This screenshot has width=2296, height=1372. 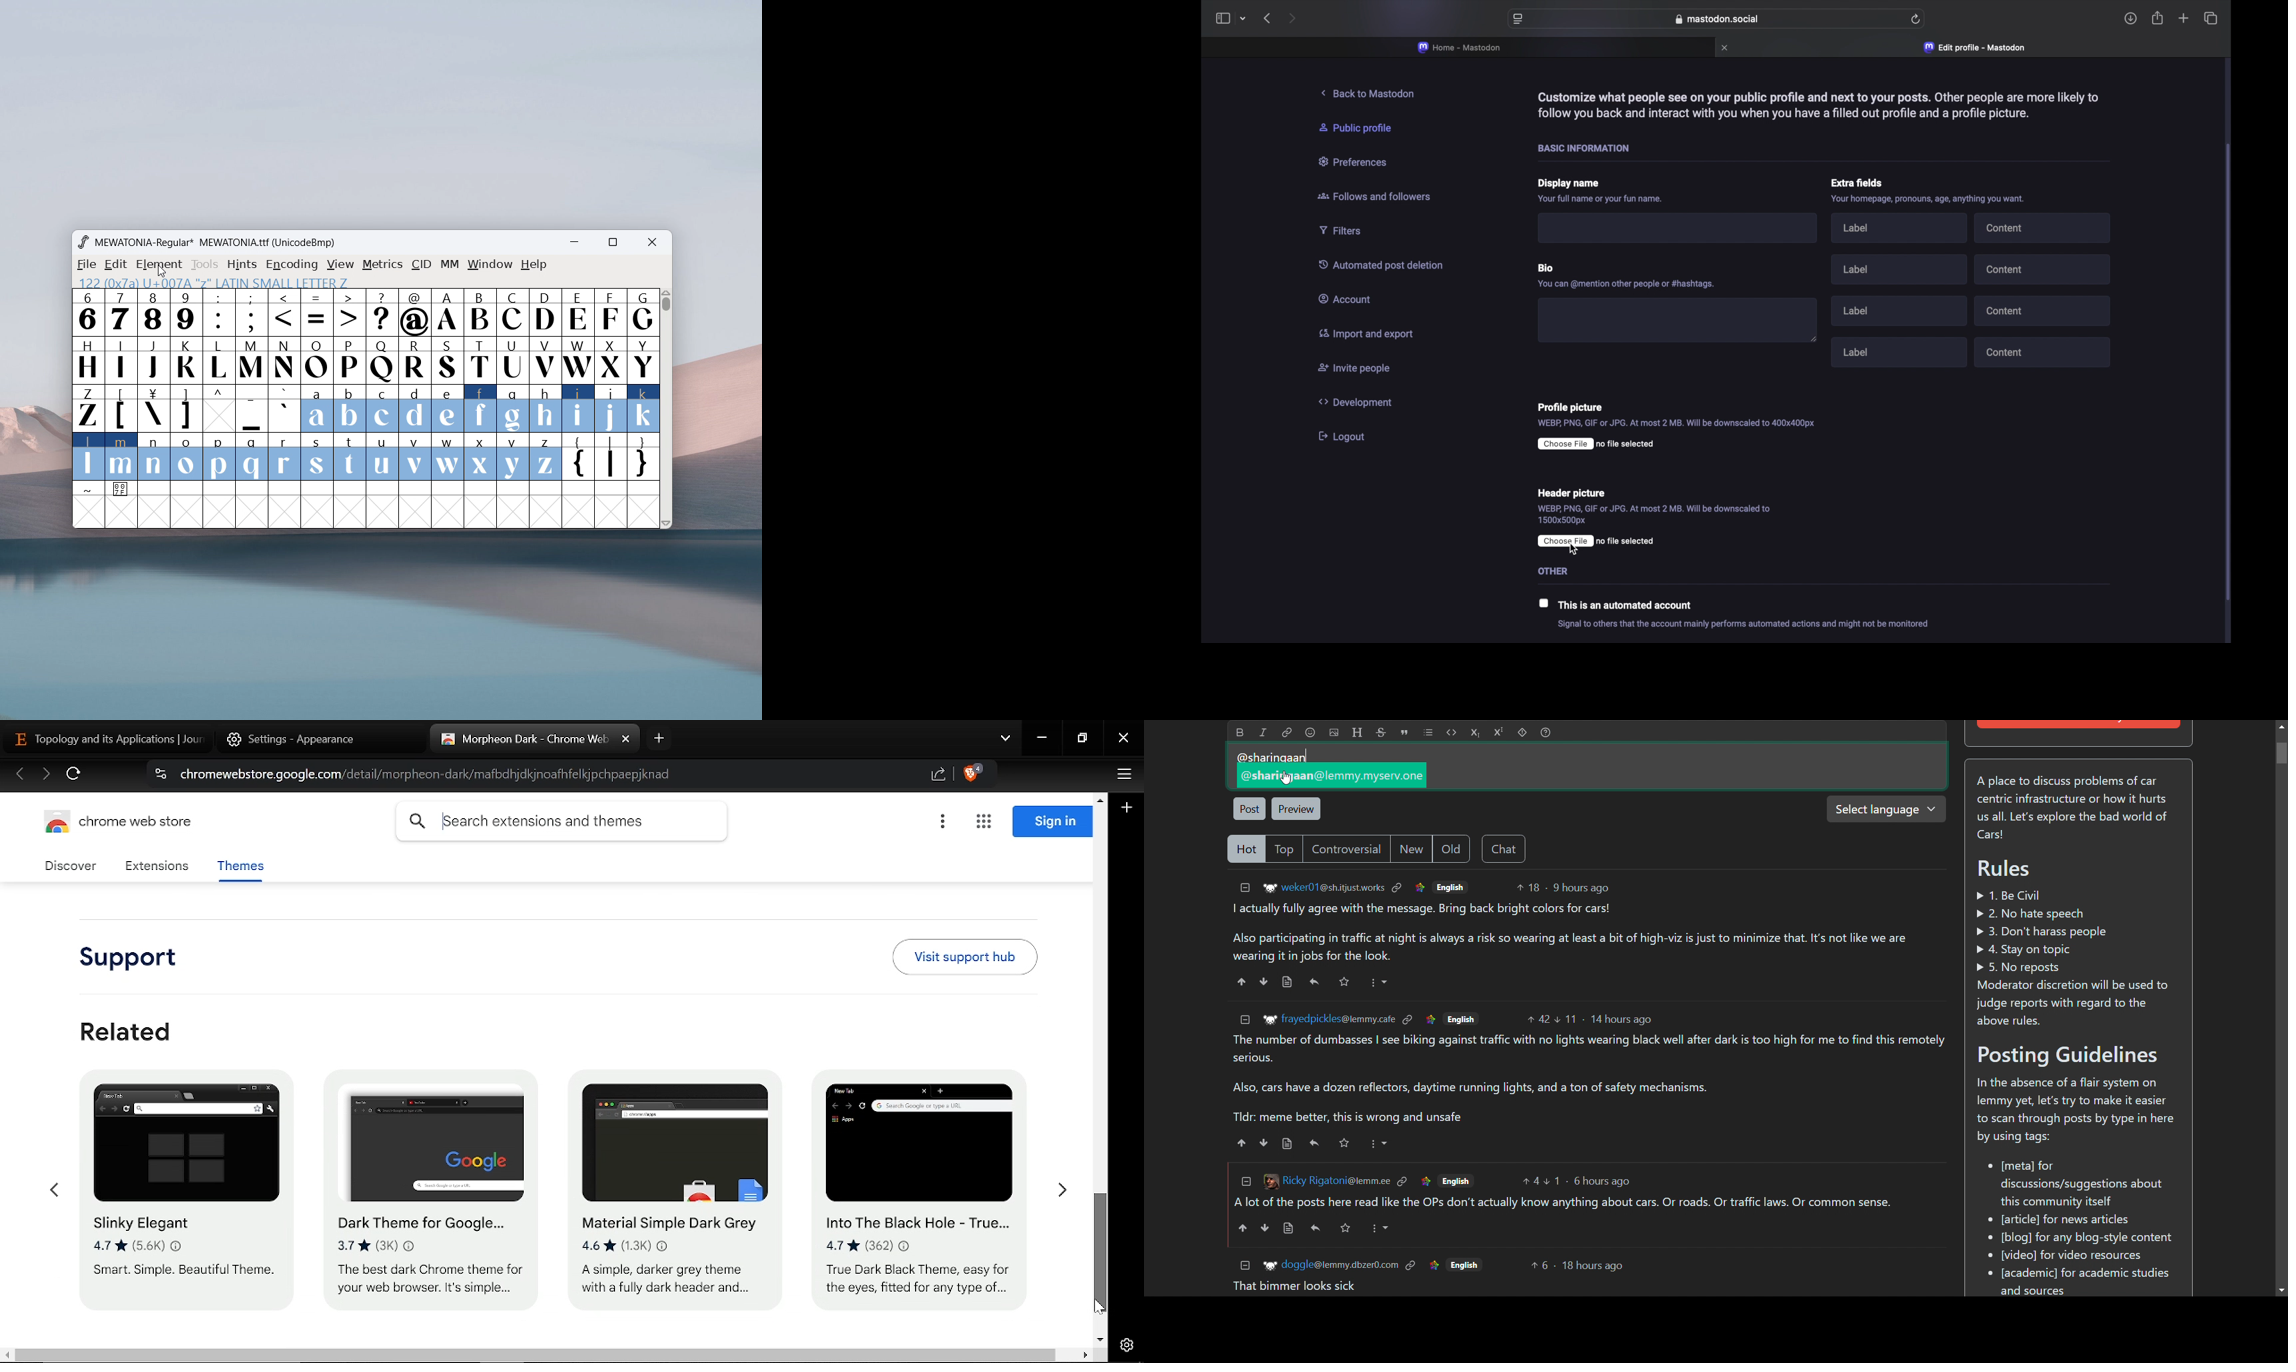 What do you see at coordinates (1297, 808) in the screenshot?
I see `preview` at bounding box center [1297, 808].